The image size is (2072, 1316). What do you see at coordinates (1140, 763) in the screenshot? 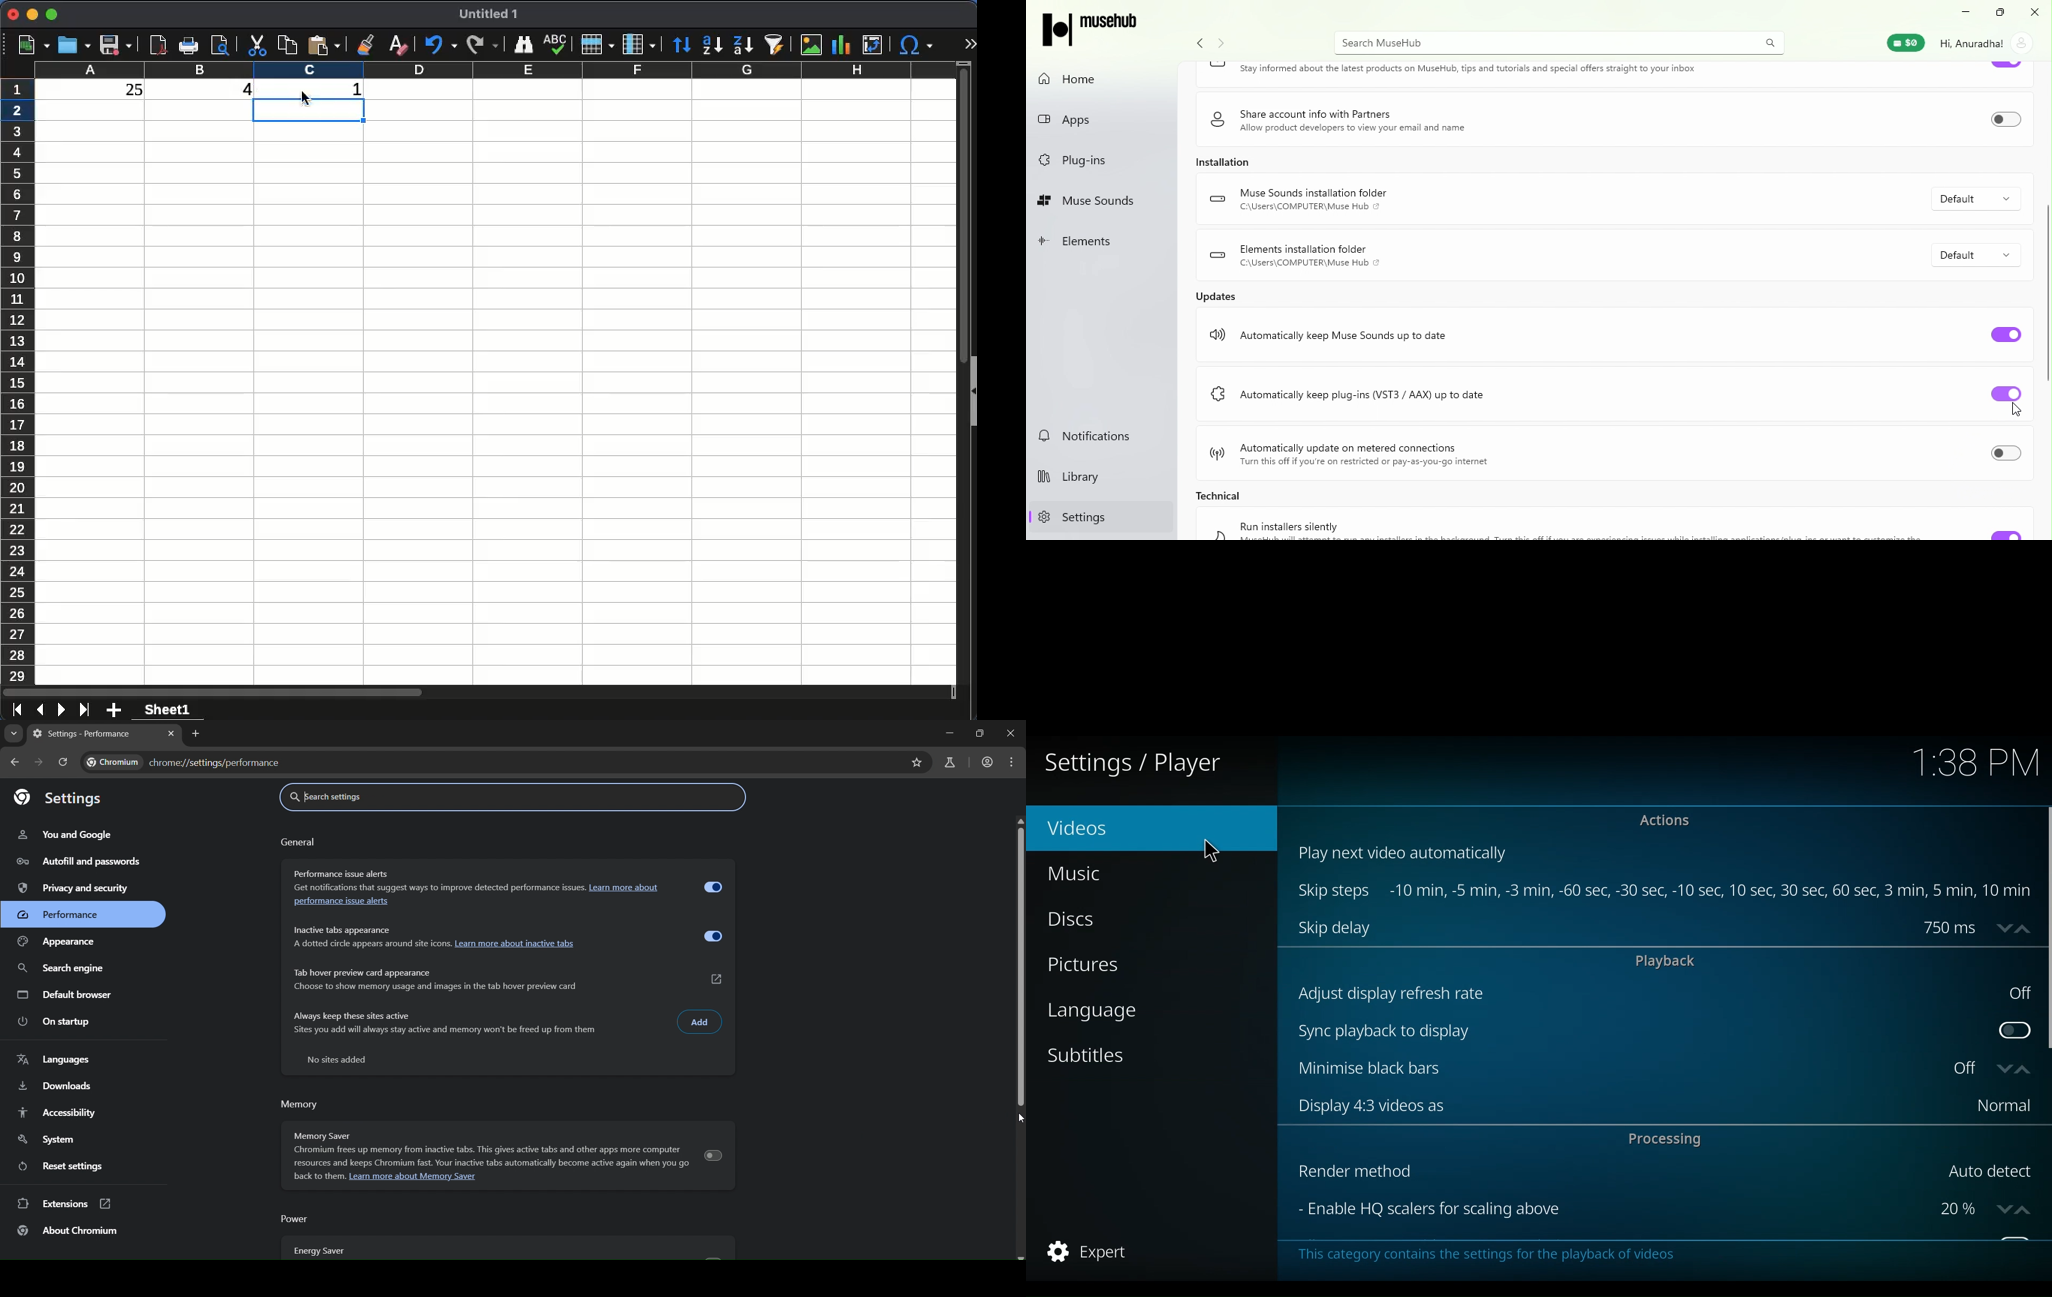
I see `Settings / Player` at bounding box center [1140, 763].